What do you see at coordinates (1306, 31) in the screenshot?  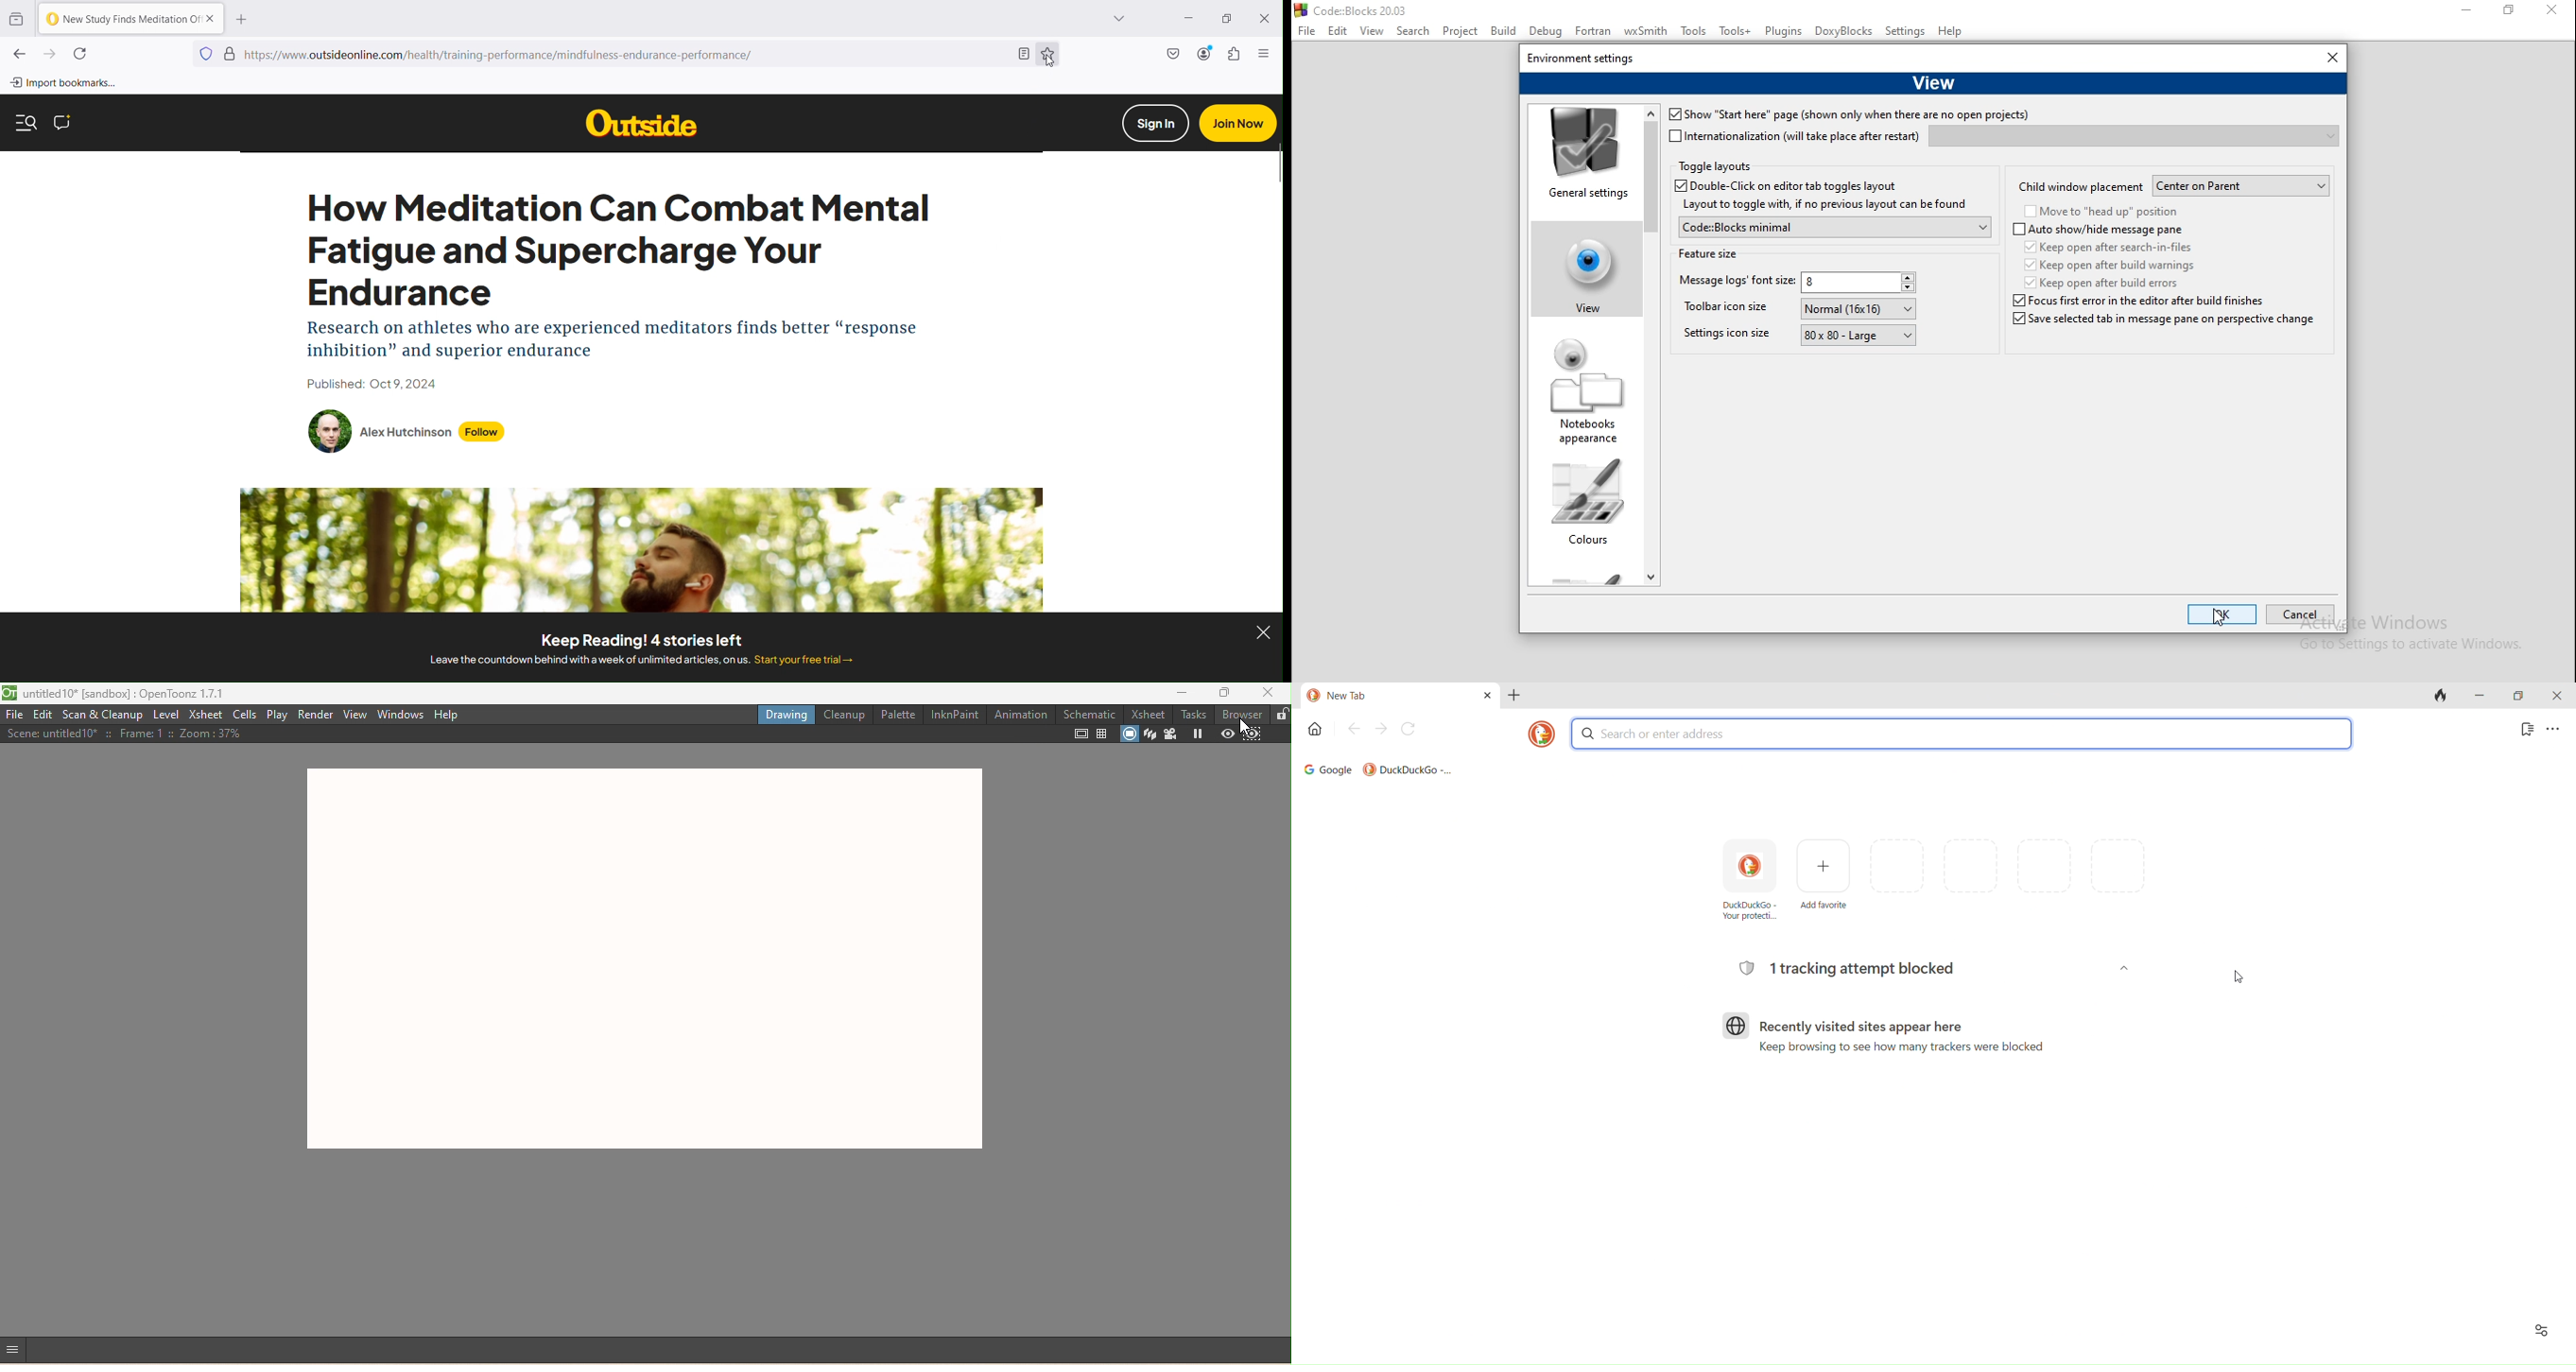 I see `File ` at bounding box center [1306, 31].